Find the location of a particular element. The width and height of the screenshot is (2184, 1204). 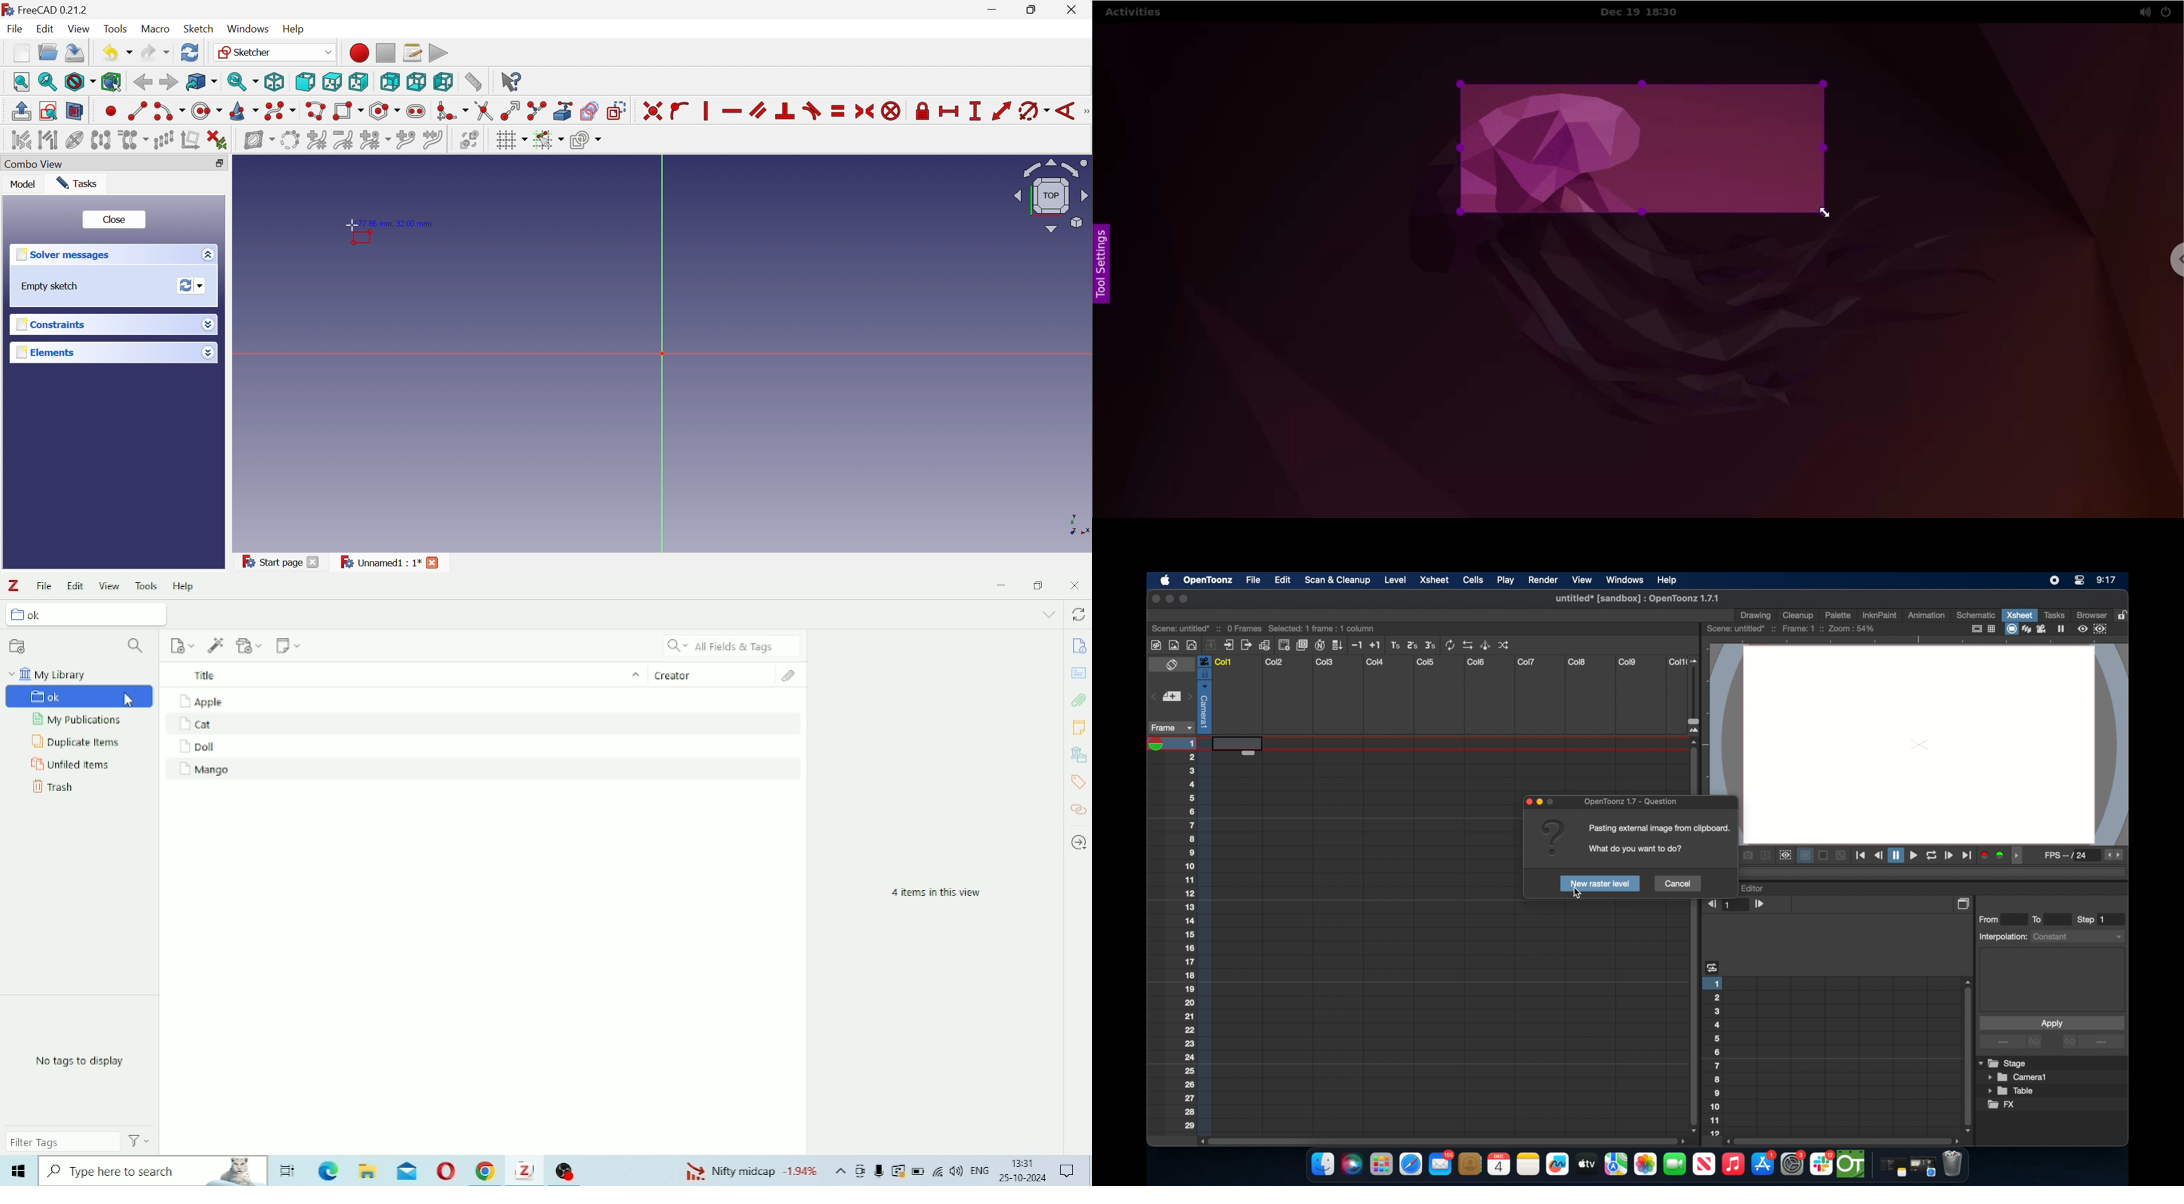

Drop down is located at coordinates (208, 323).